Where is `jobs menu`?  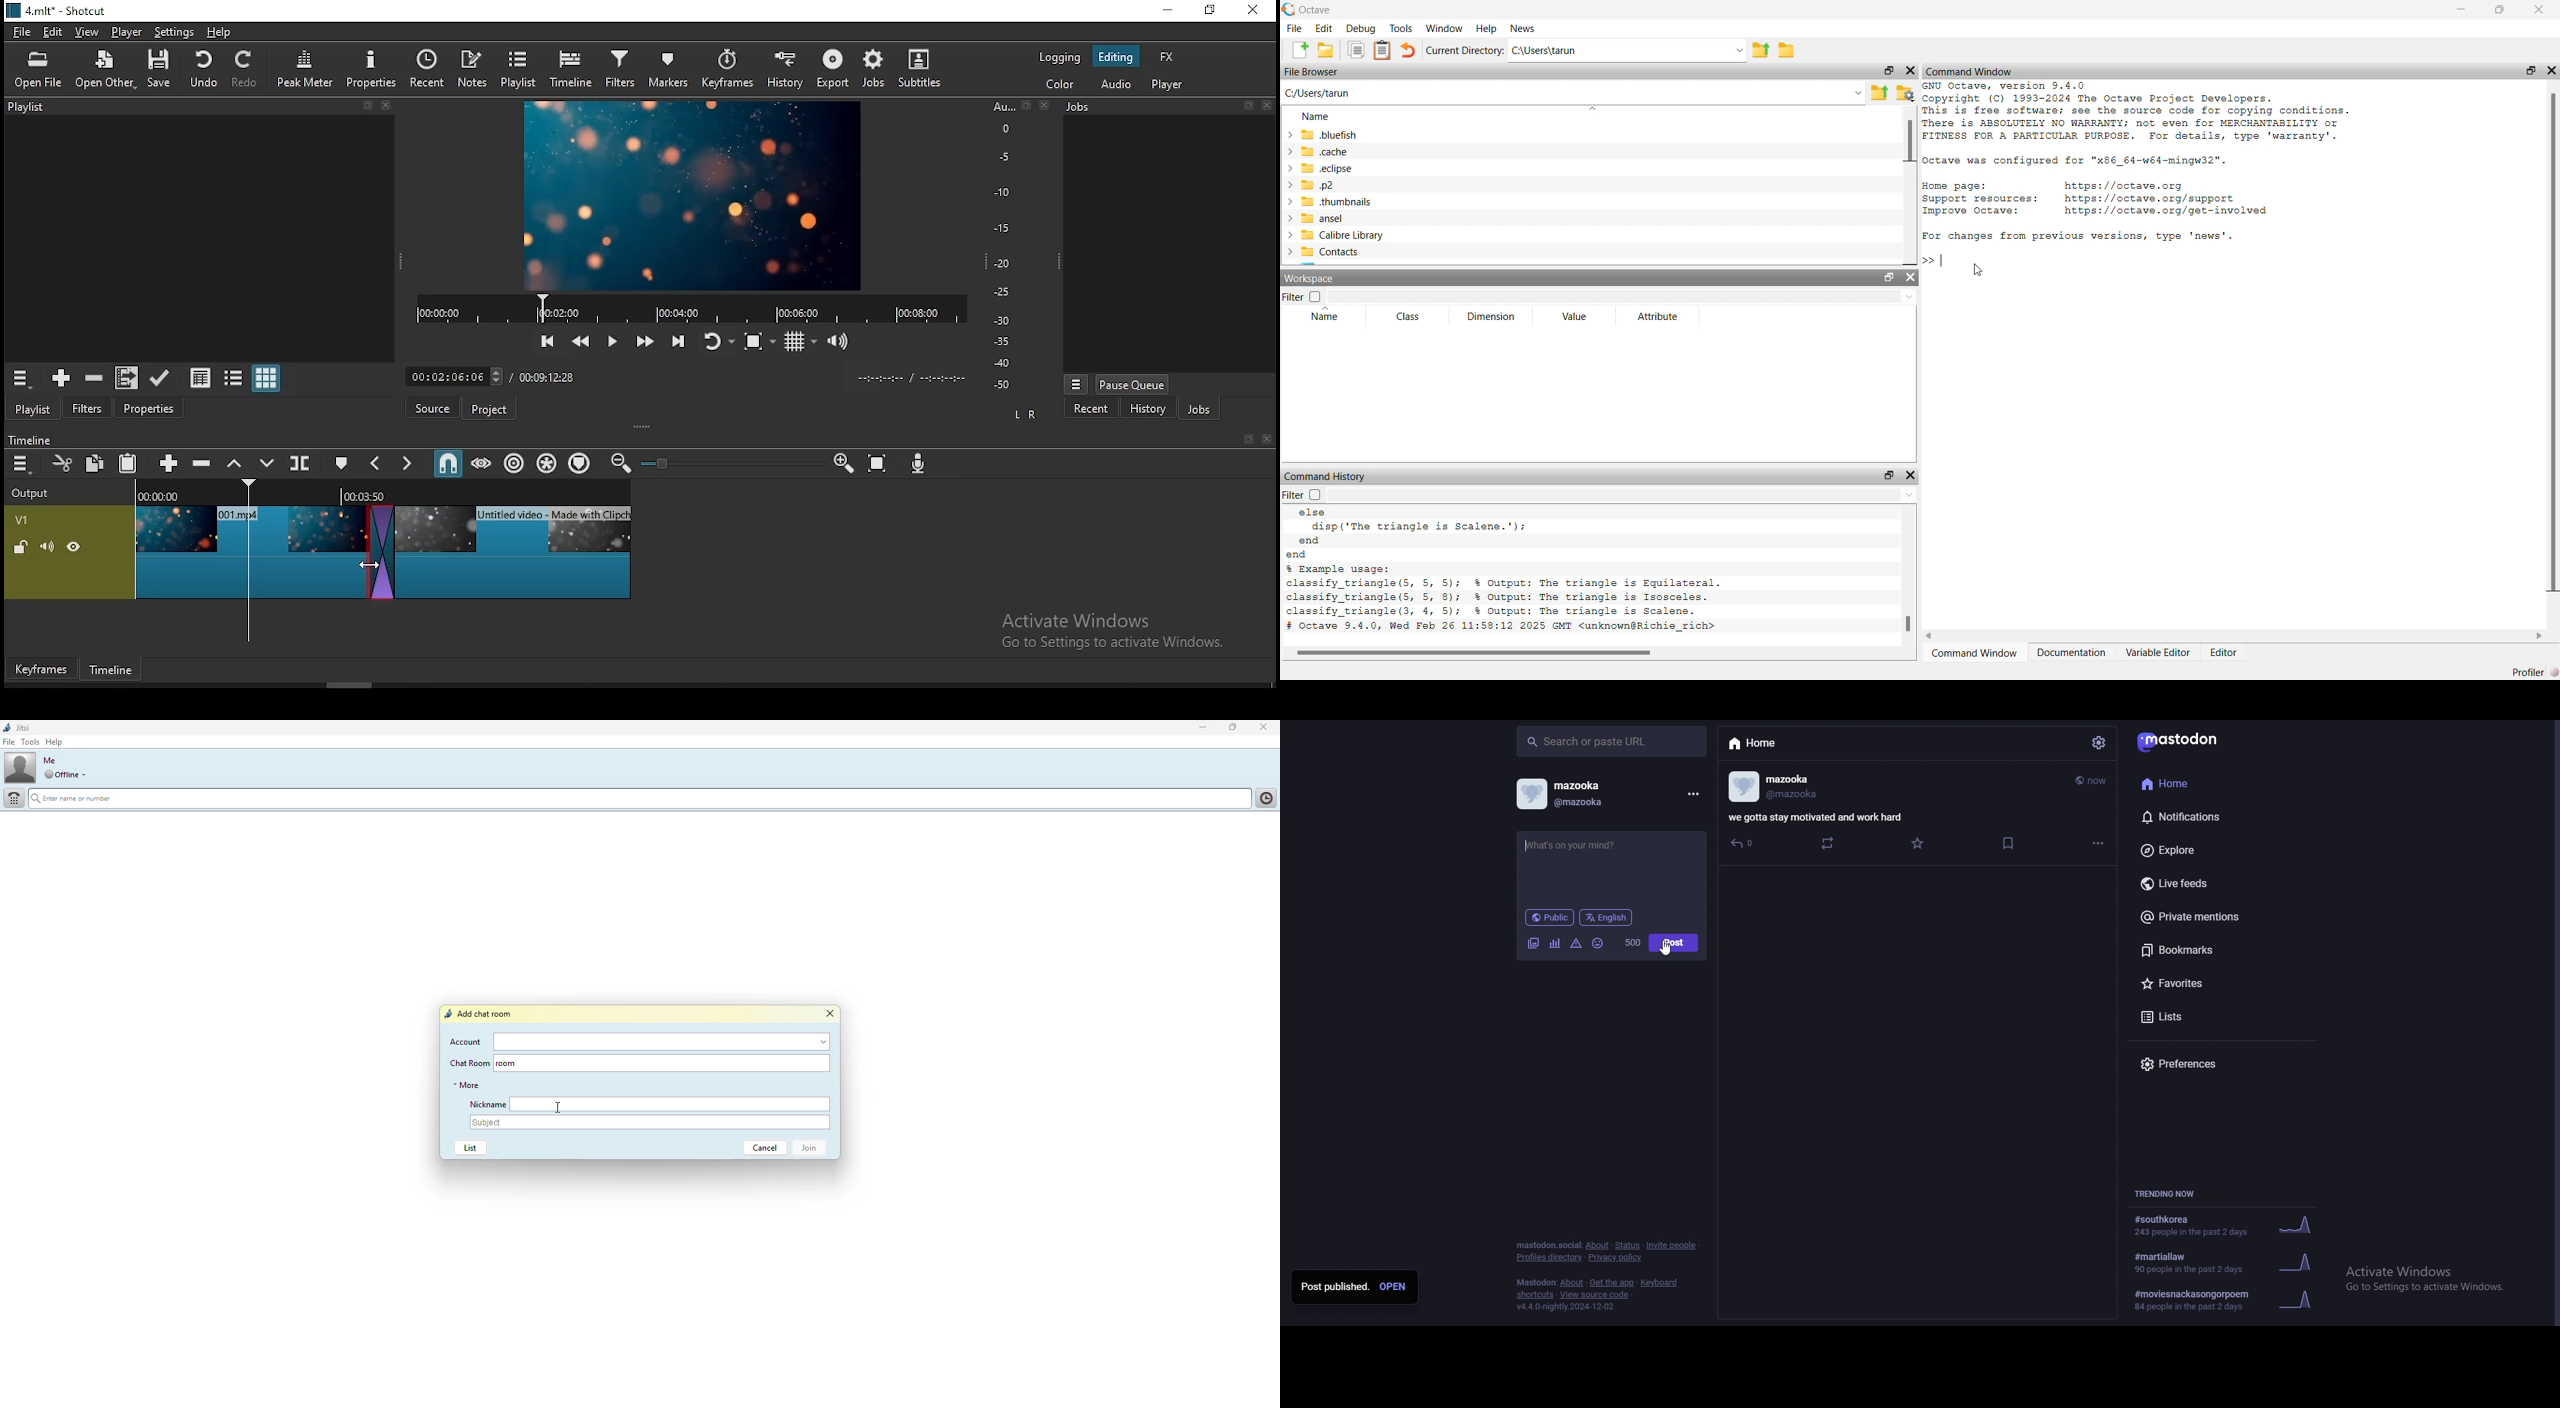
jobs menu is located at coordinates (1076, 385).